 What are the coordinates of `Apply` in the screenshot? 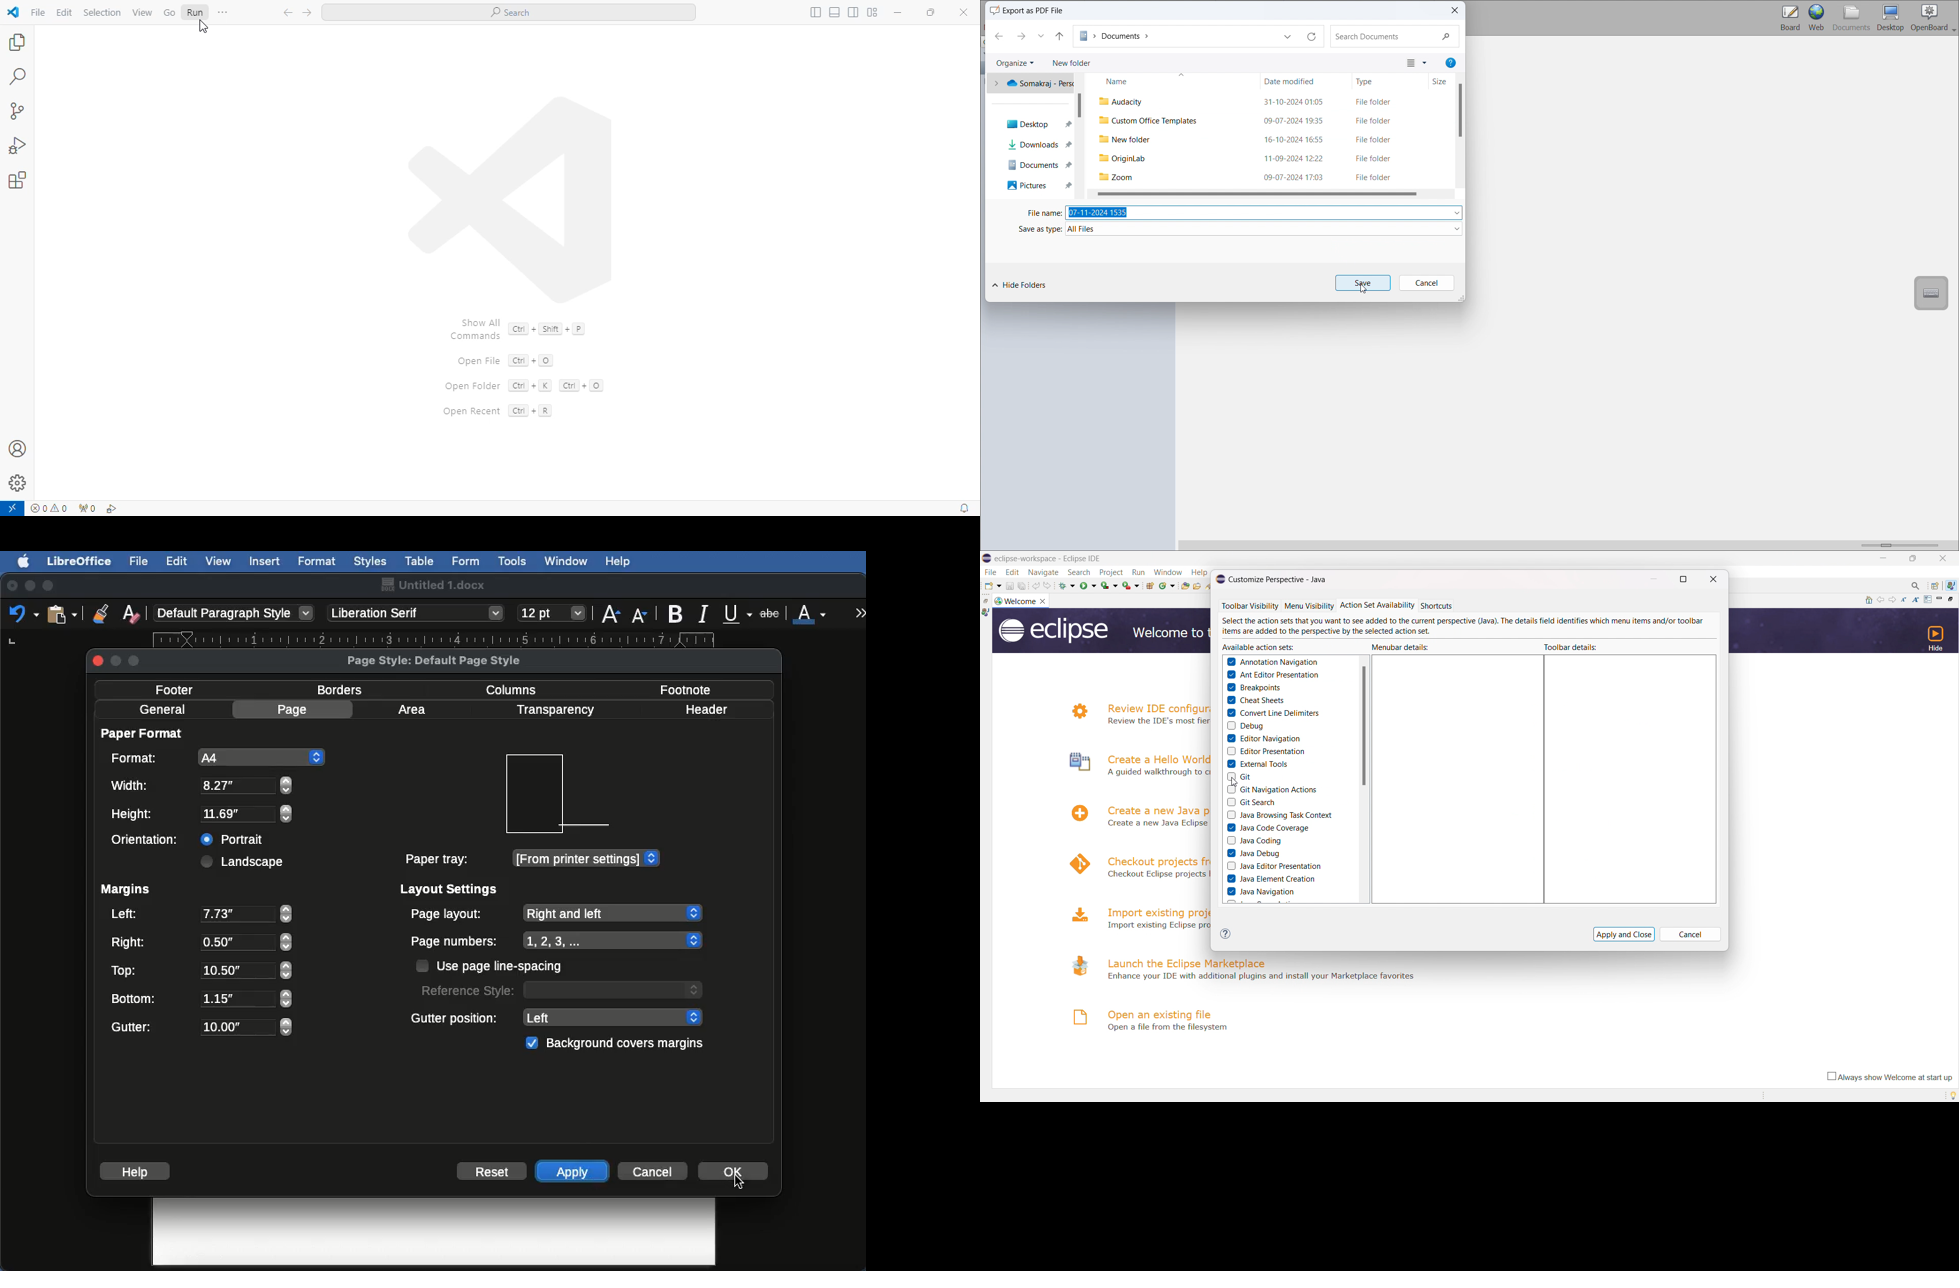 It's located at (577, 1171).